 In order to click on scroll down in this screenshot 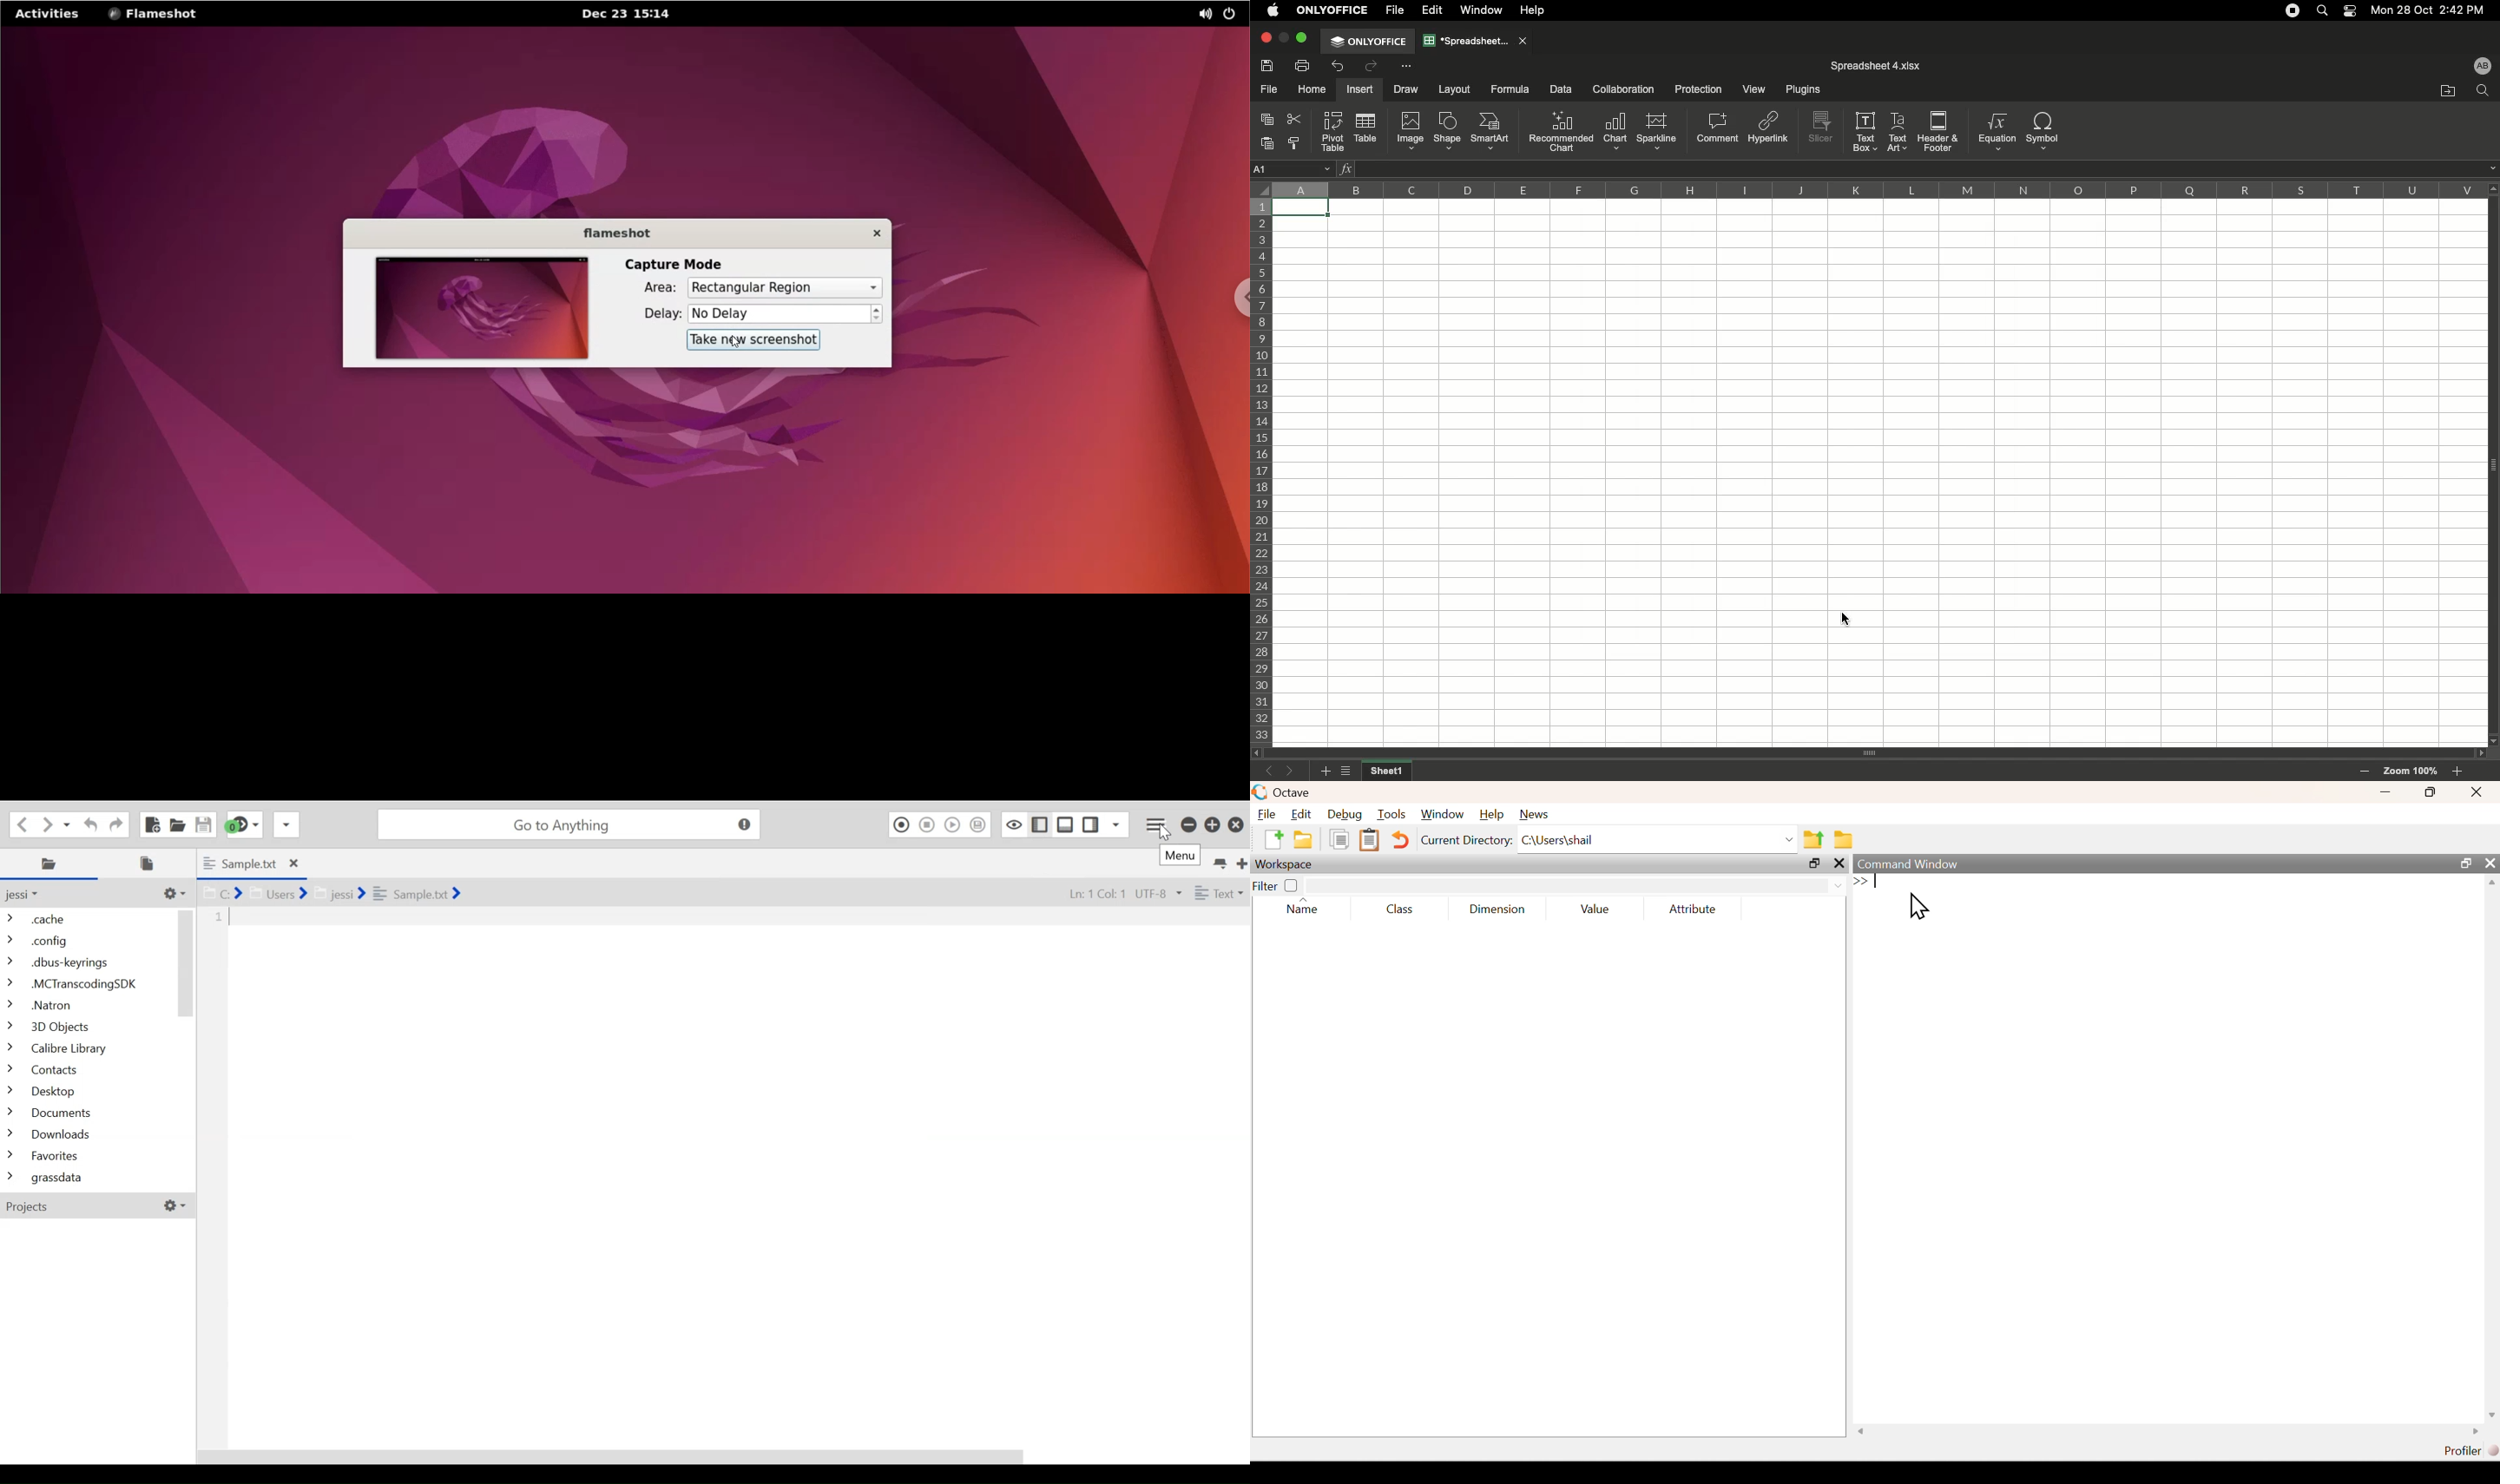, I will do `click(2492, 739)`.